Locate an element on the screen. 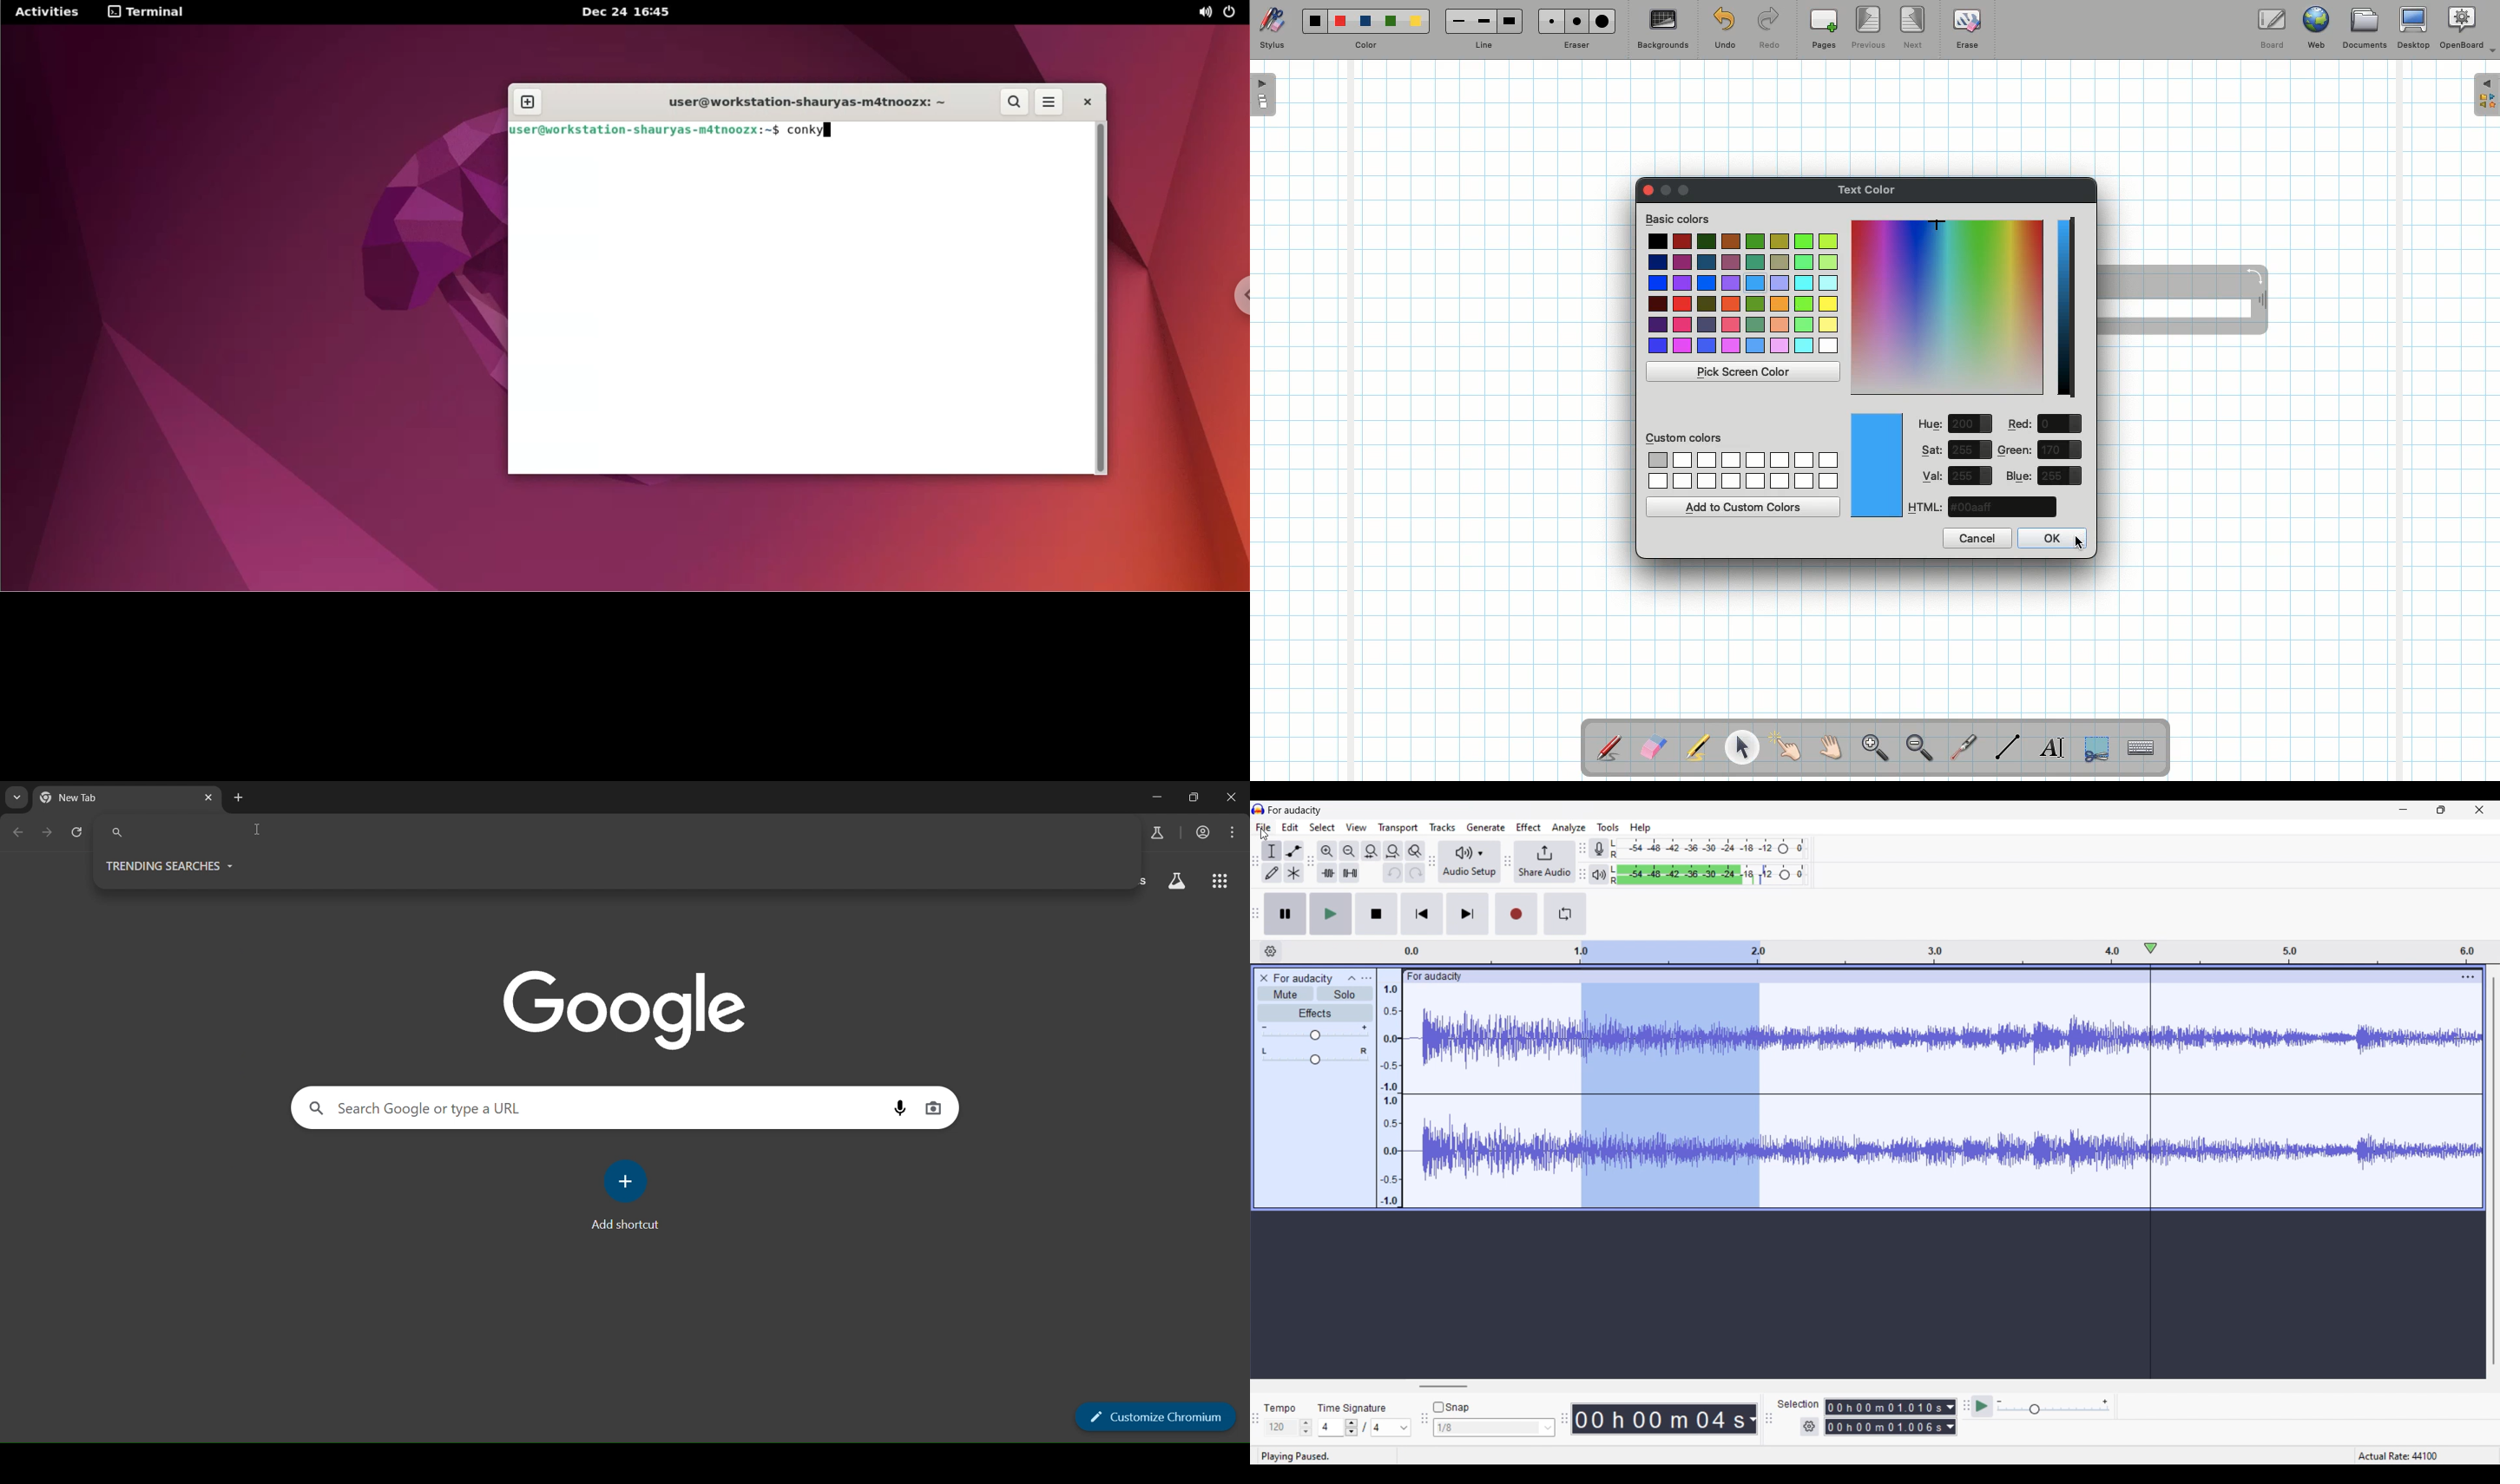  Zoom toggle is located at coordinates (1415, 851).